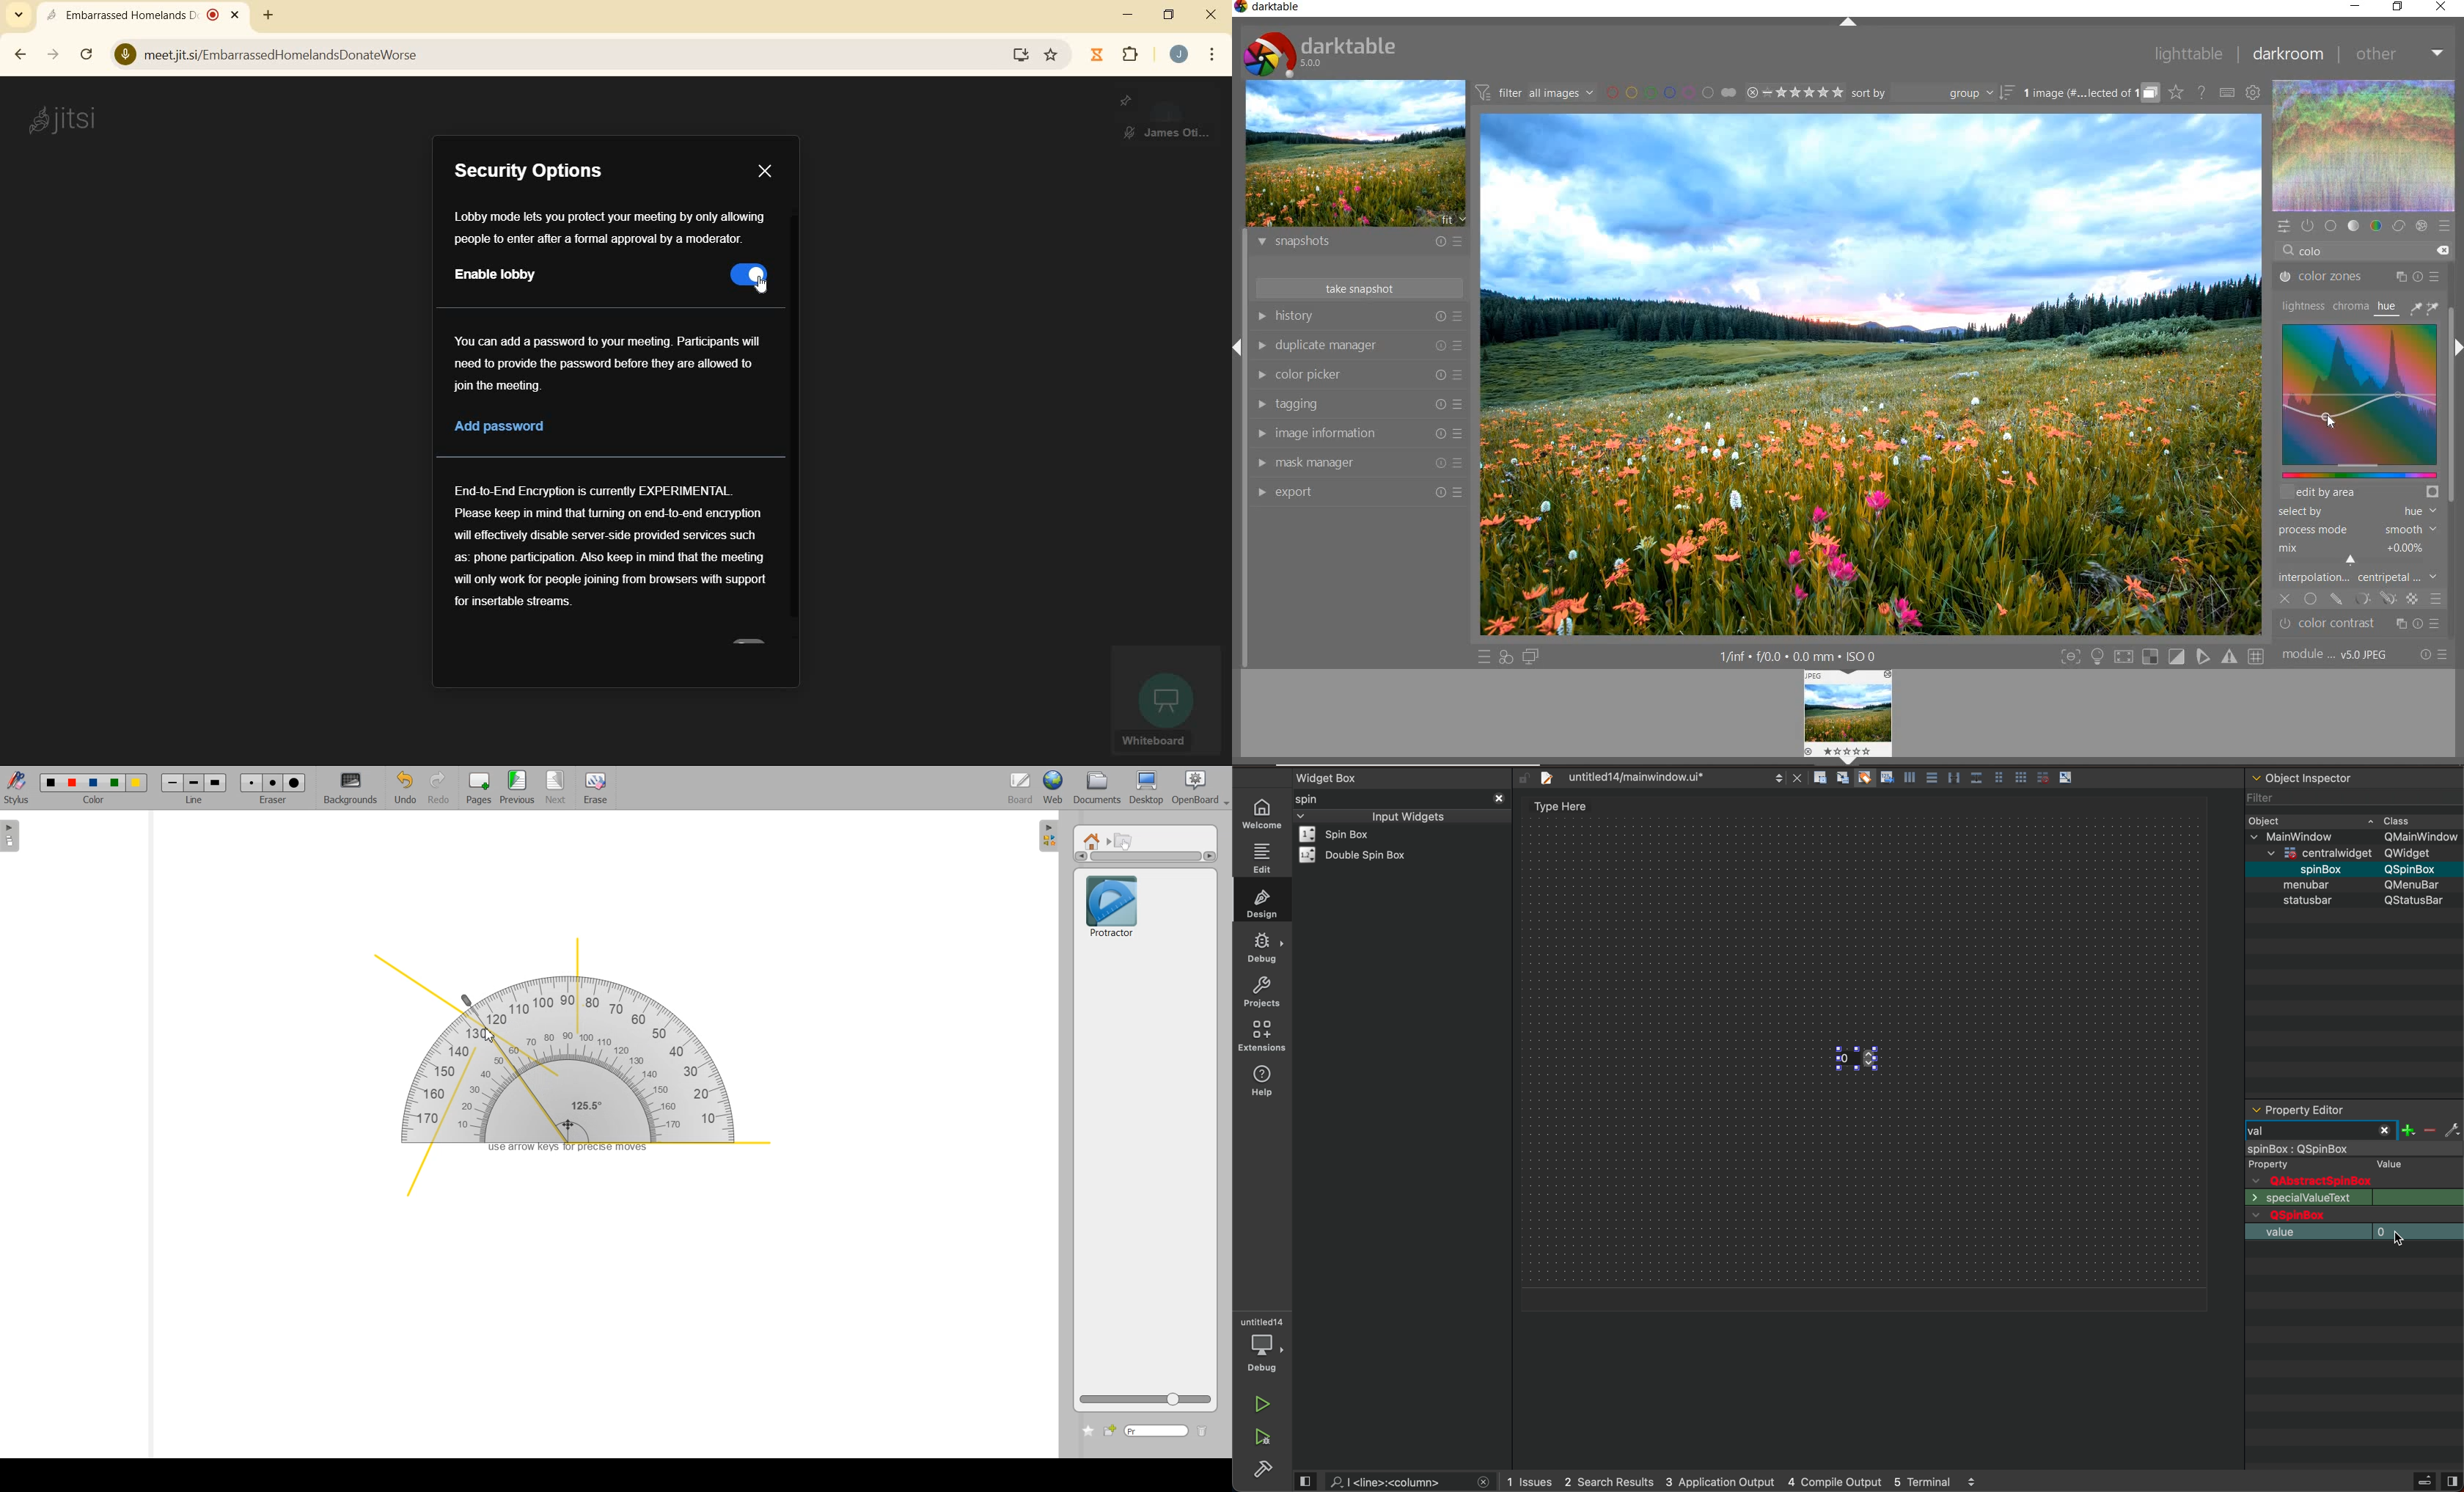 Image resolution: width=2464 pixels, height=1512 pixels. I want to click on security options, so click(547, 172).